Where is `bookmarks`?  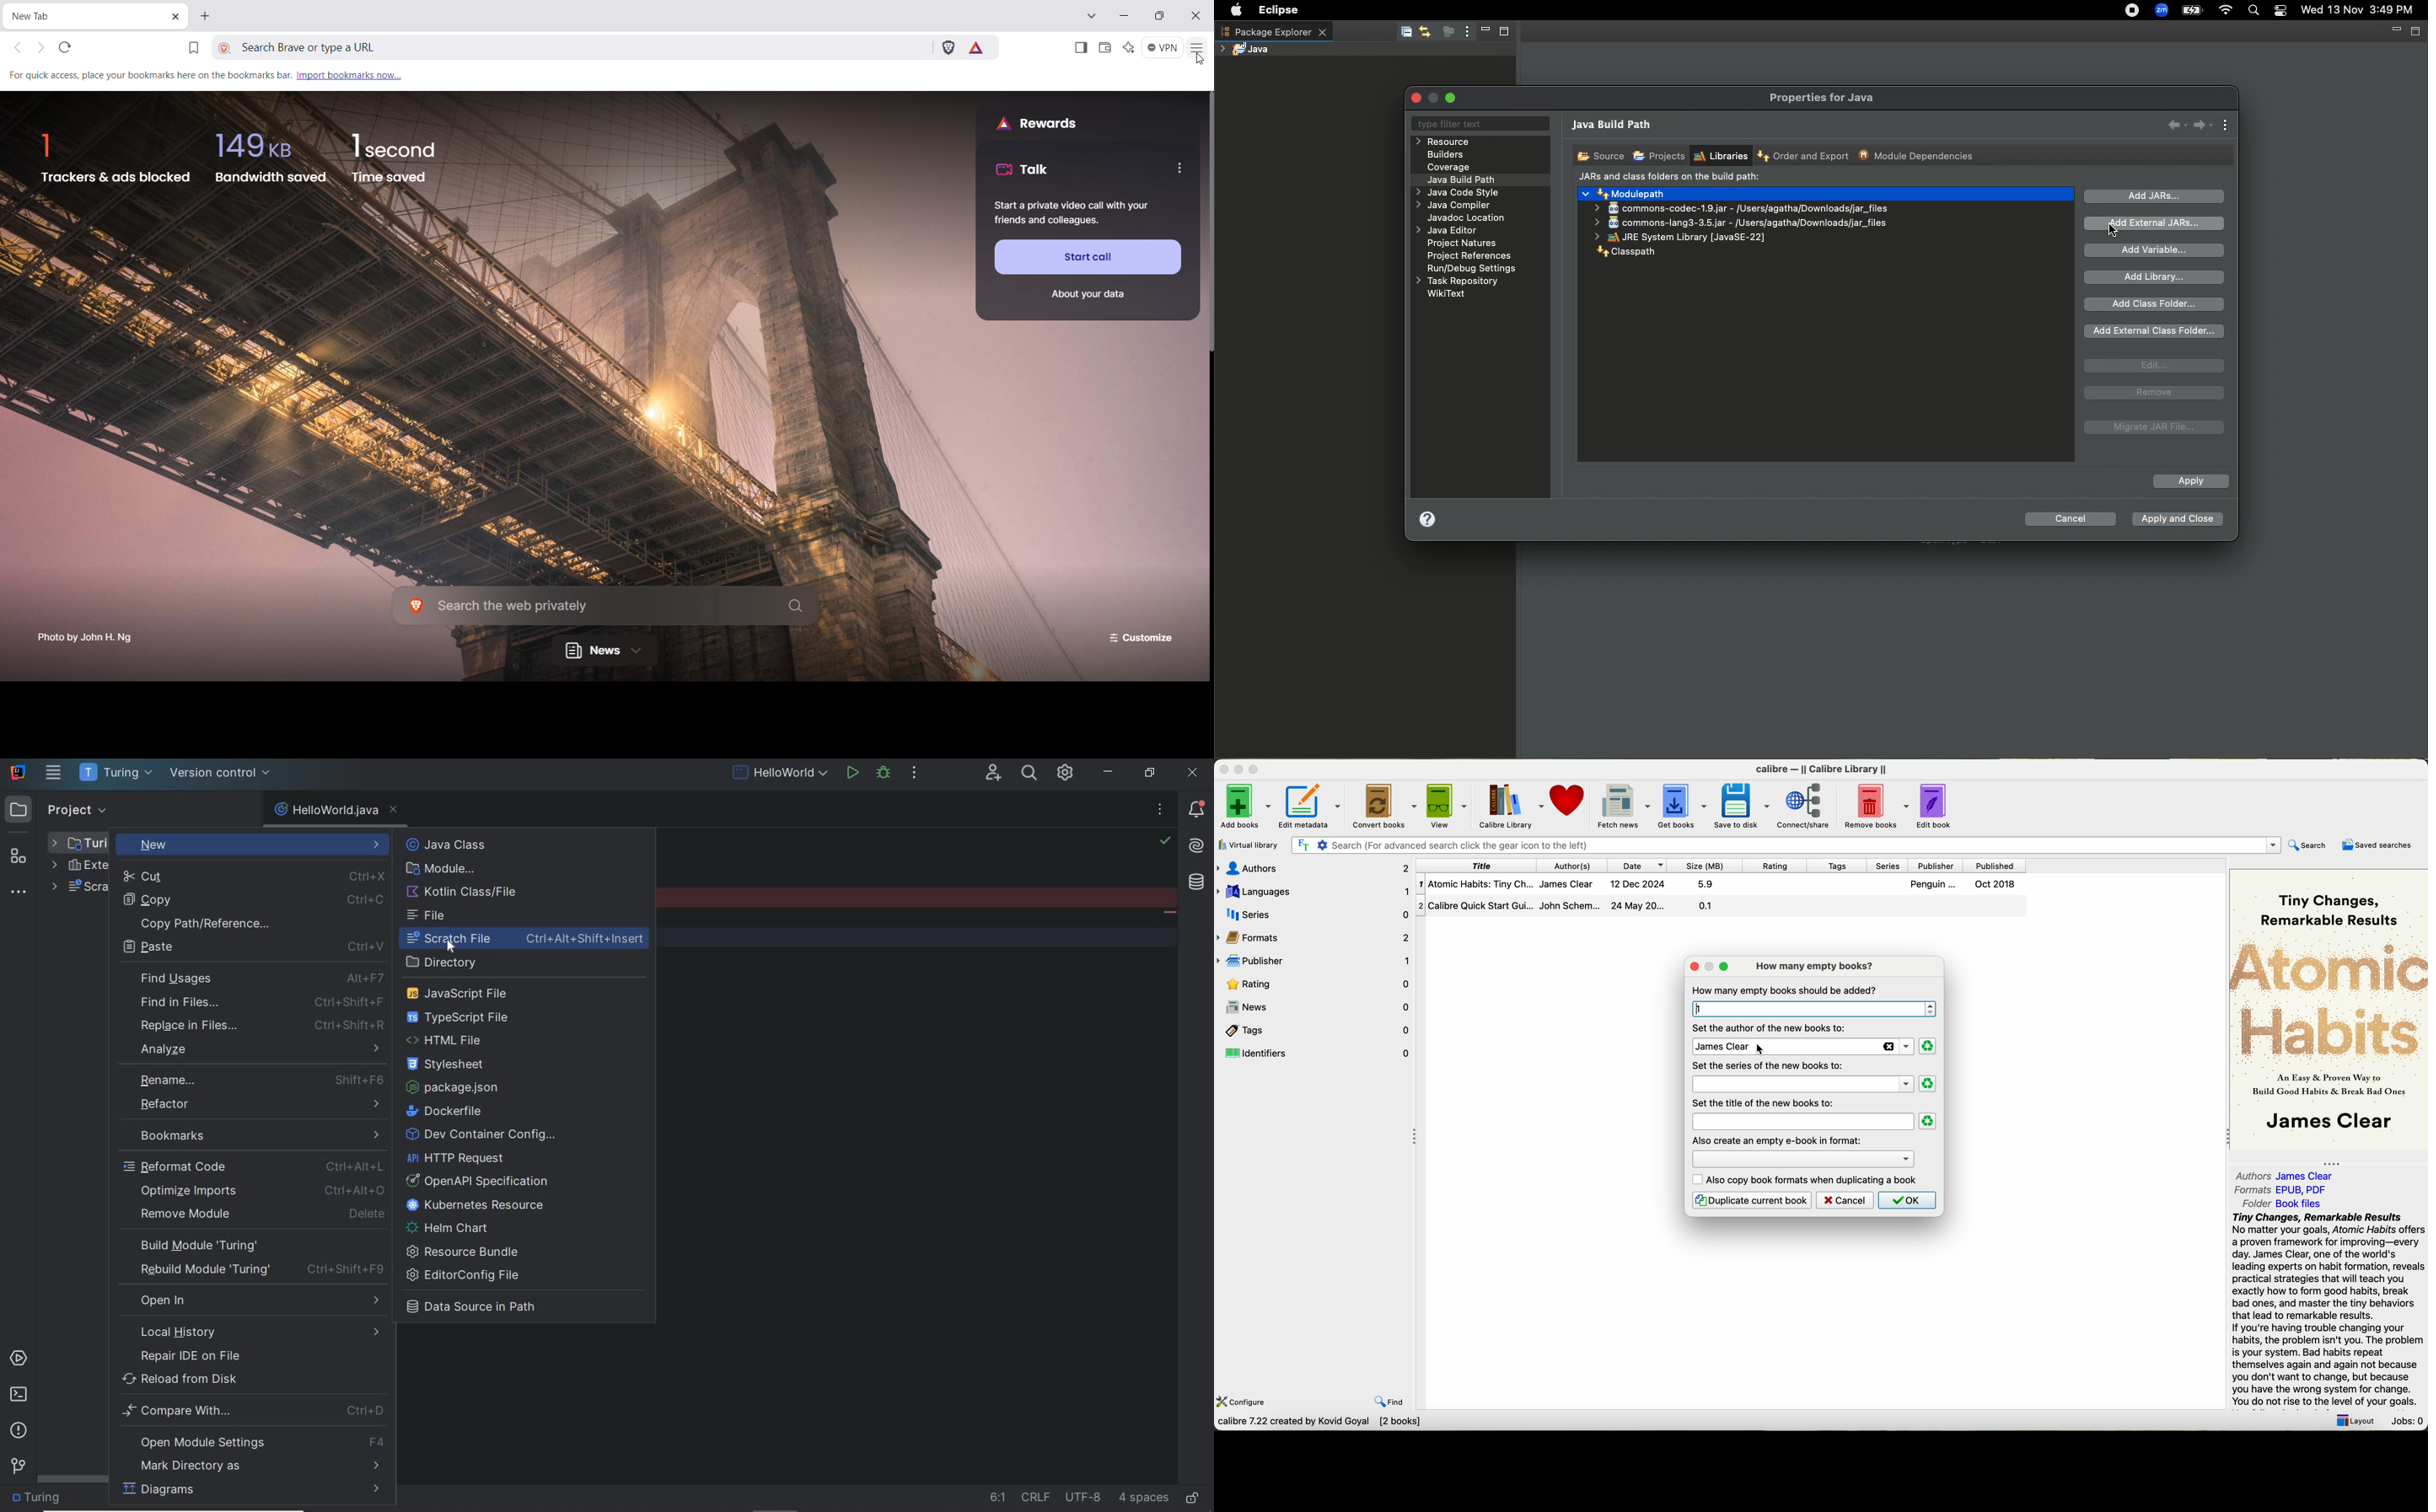
bookmarks is located at coordinates (252, 1133).